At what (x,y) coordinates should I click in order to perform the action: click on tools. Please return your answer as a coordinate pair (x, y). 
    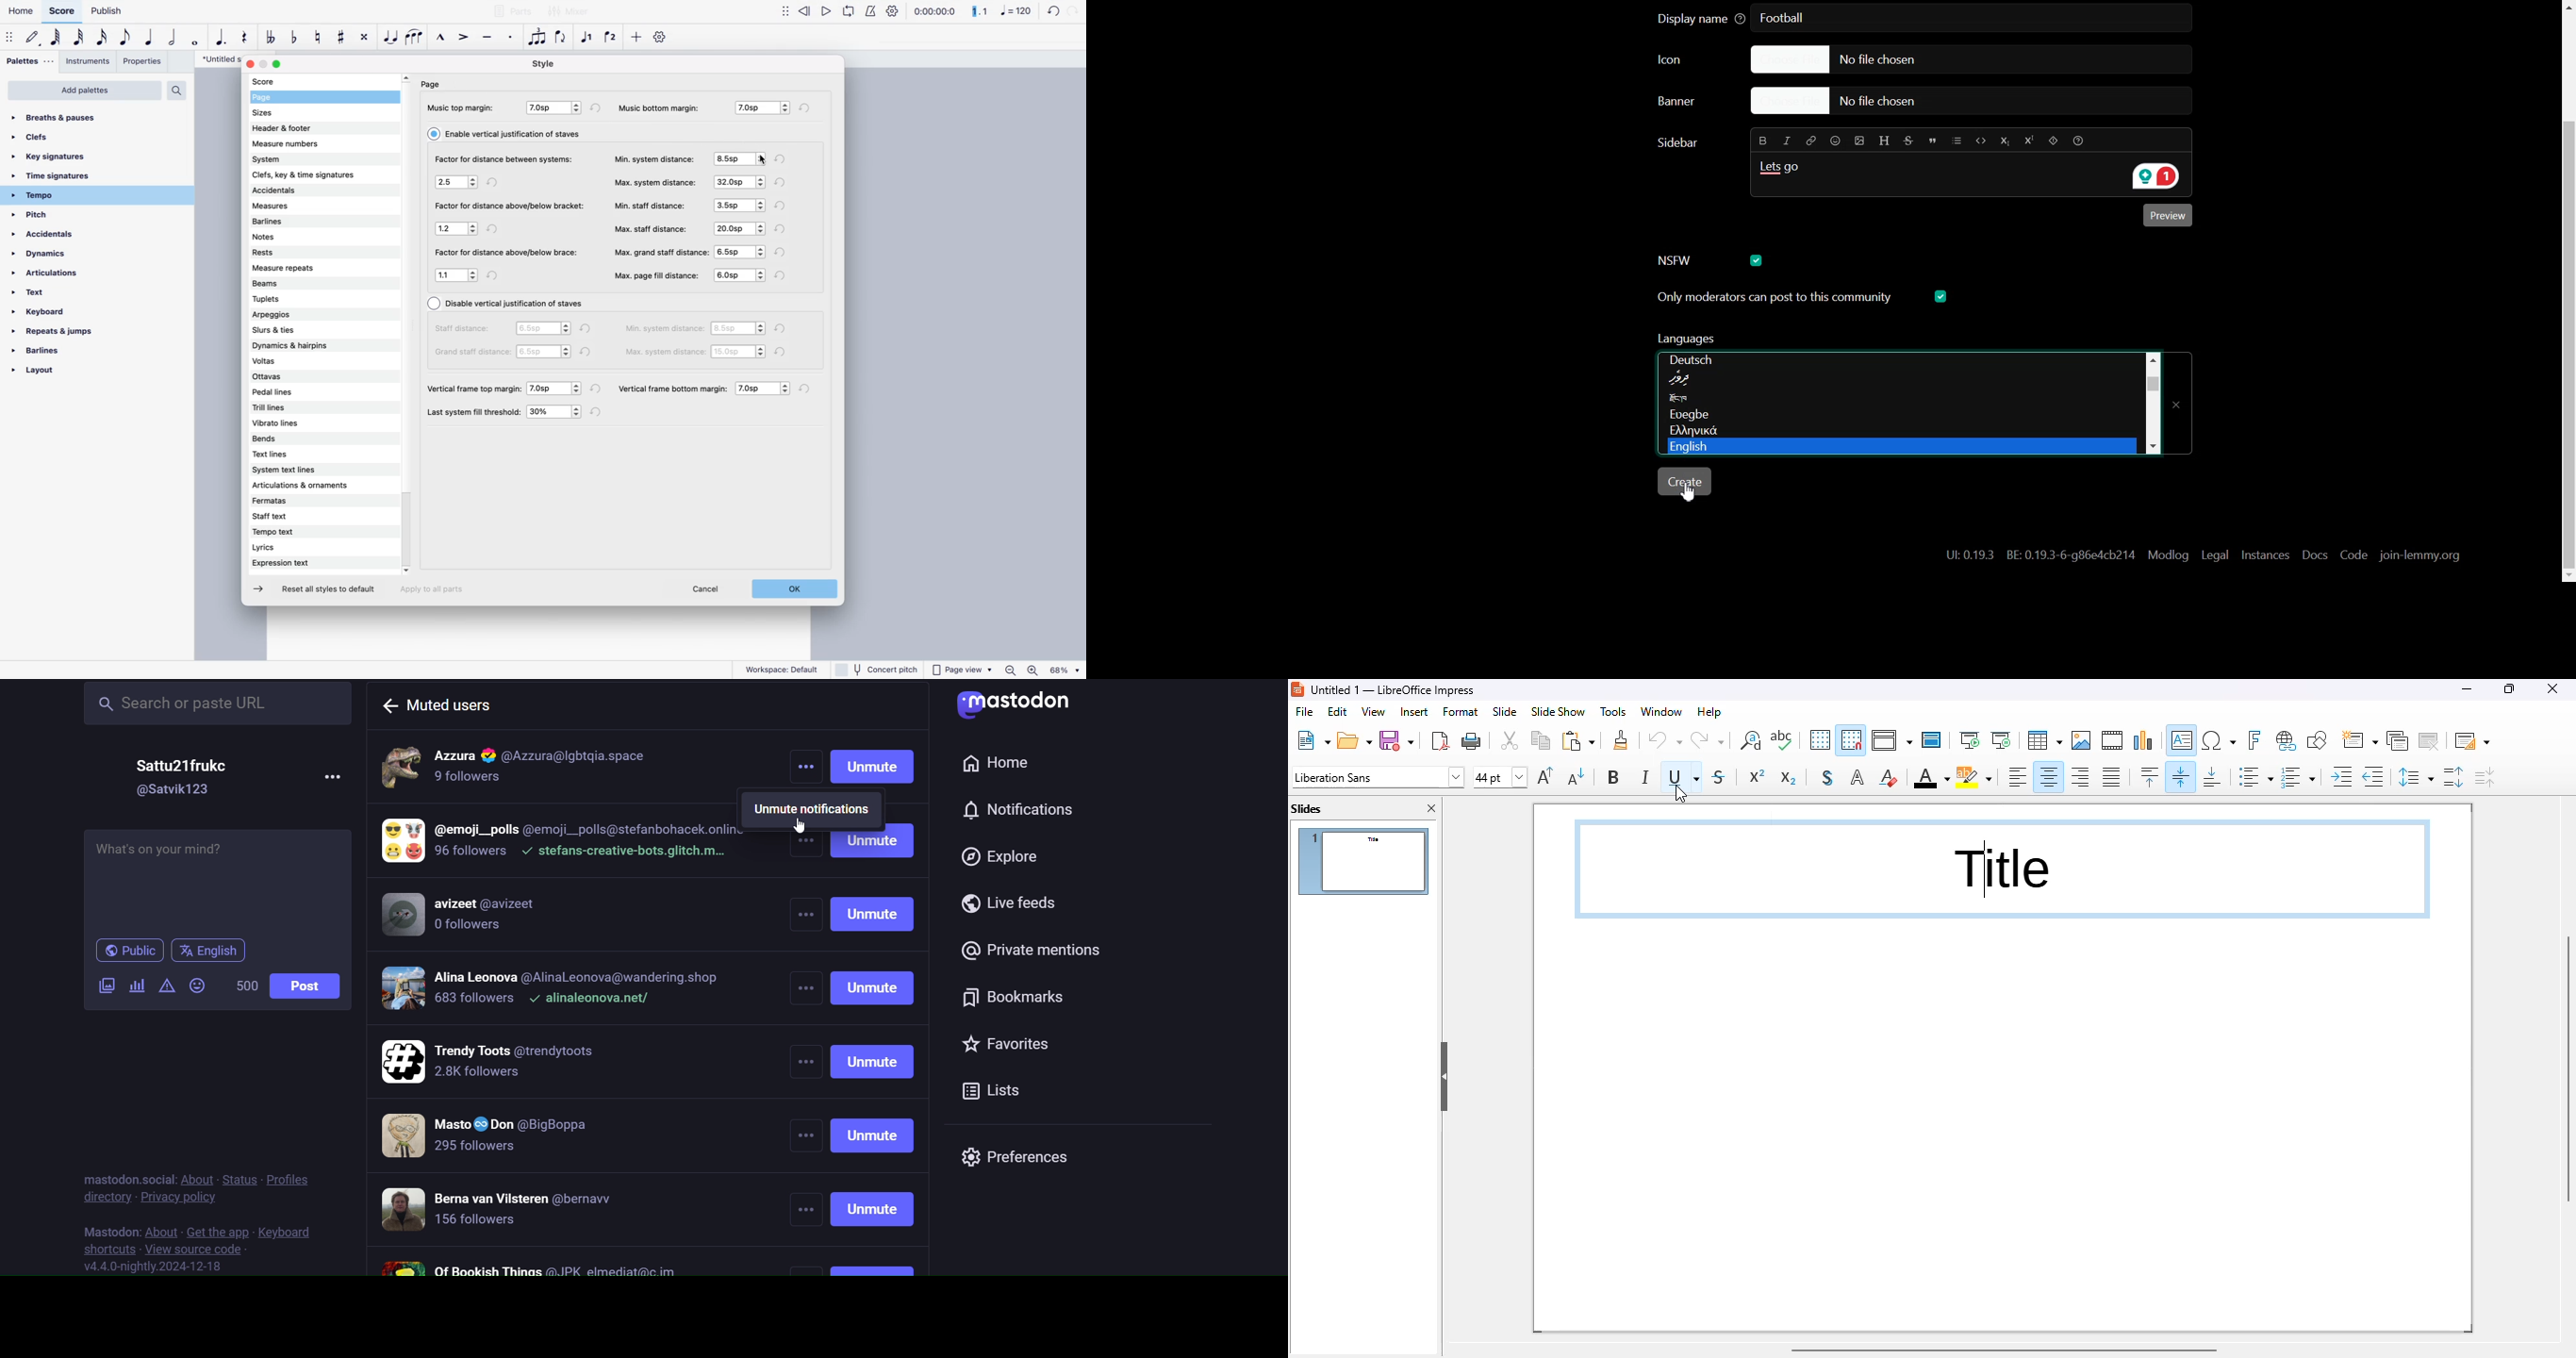
    Looking at the image, I should click on (1612, 712).